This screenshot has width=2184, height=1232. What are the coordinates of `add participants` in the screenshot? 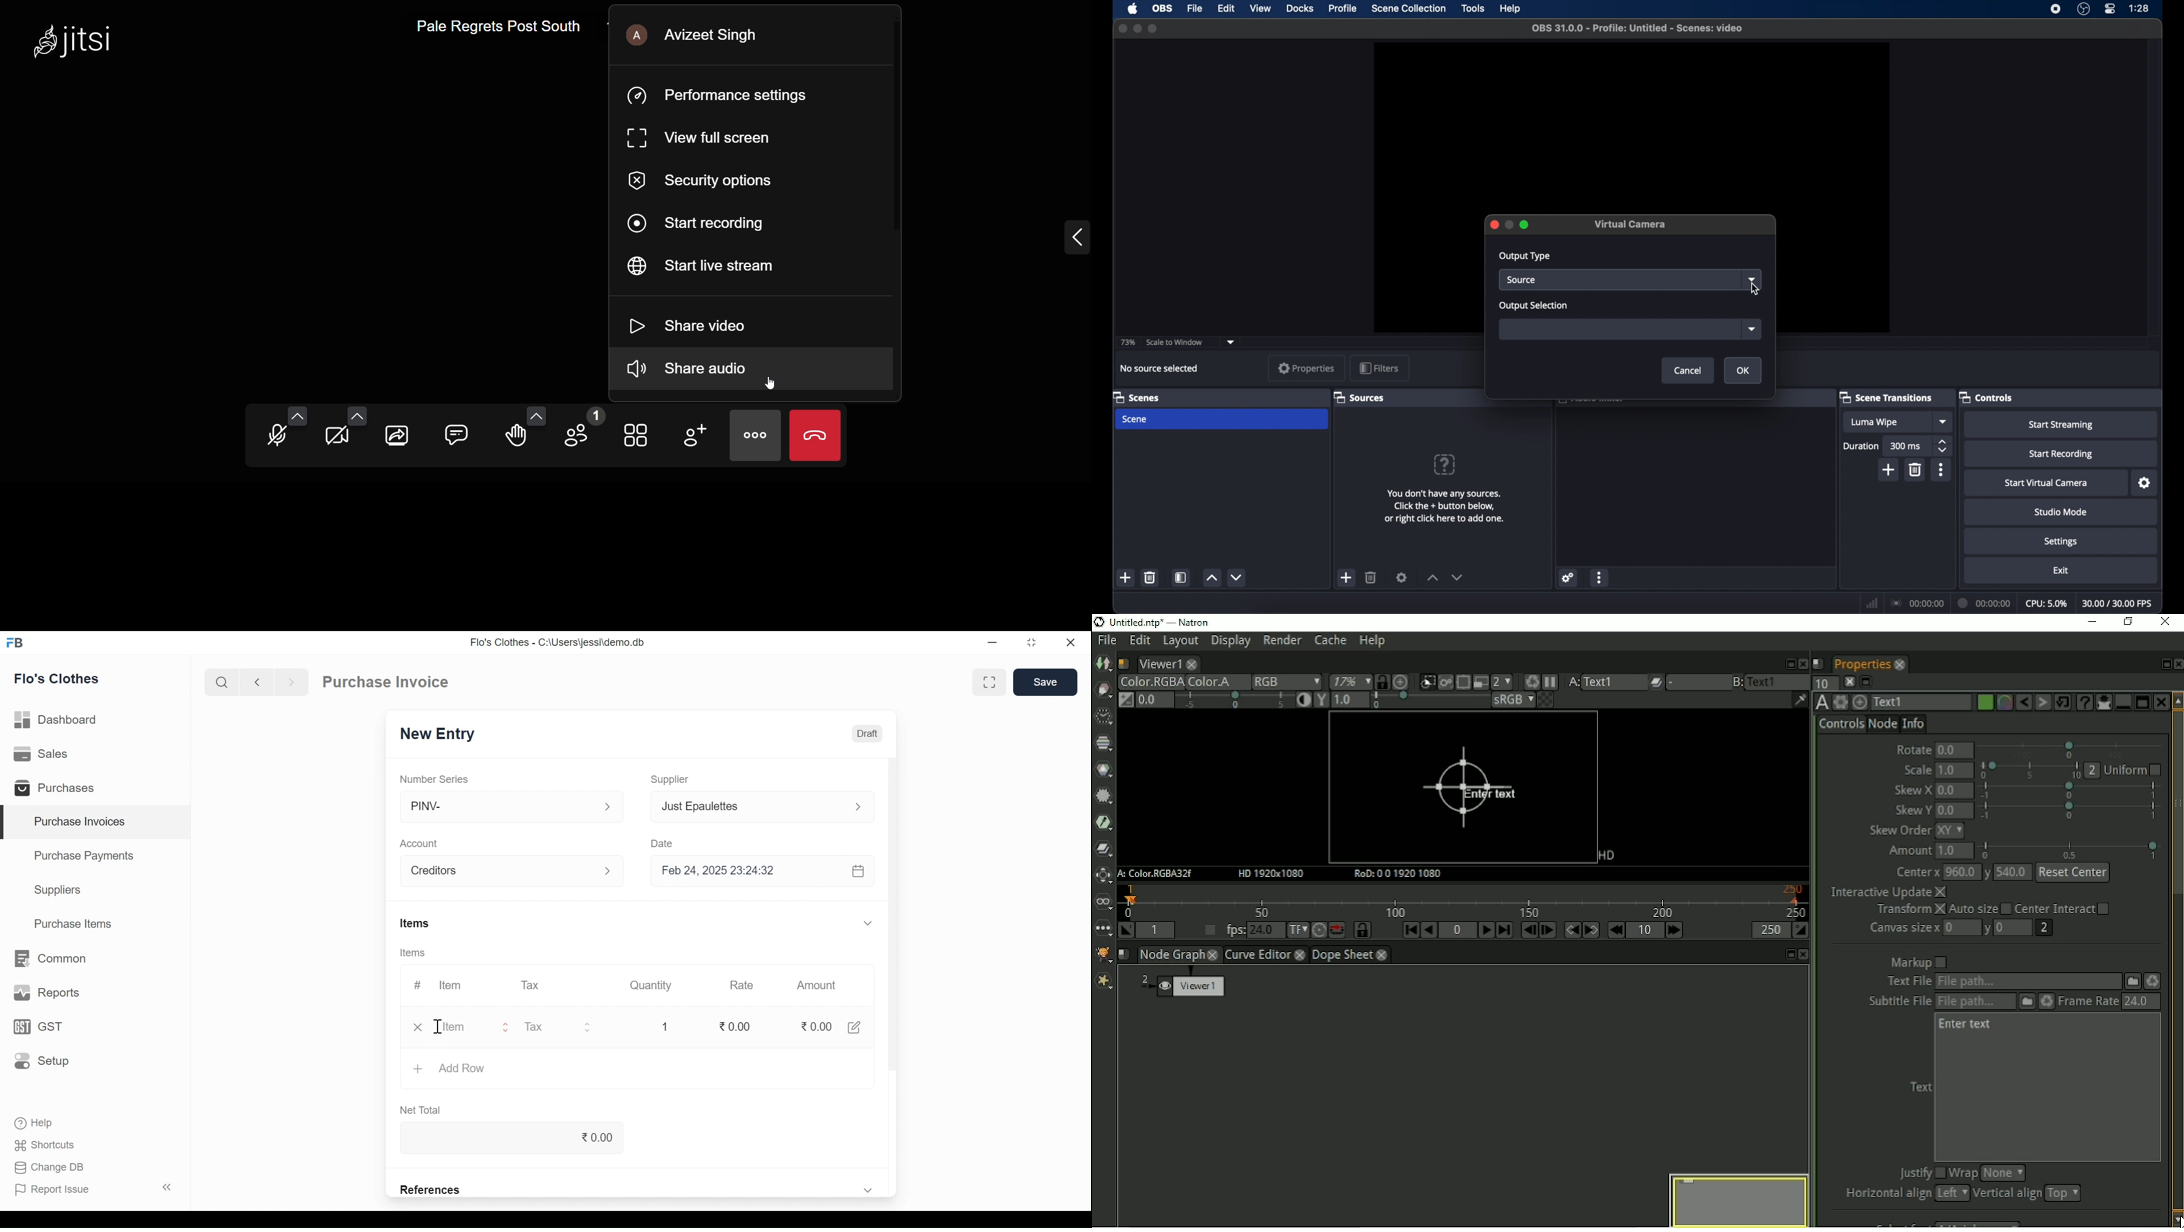 It's located at (693, 435).